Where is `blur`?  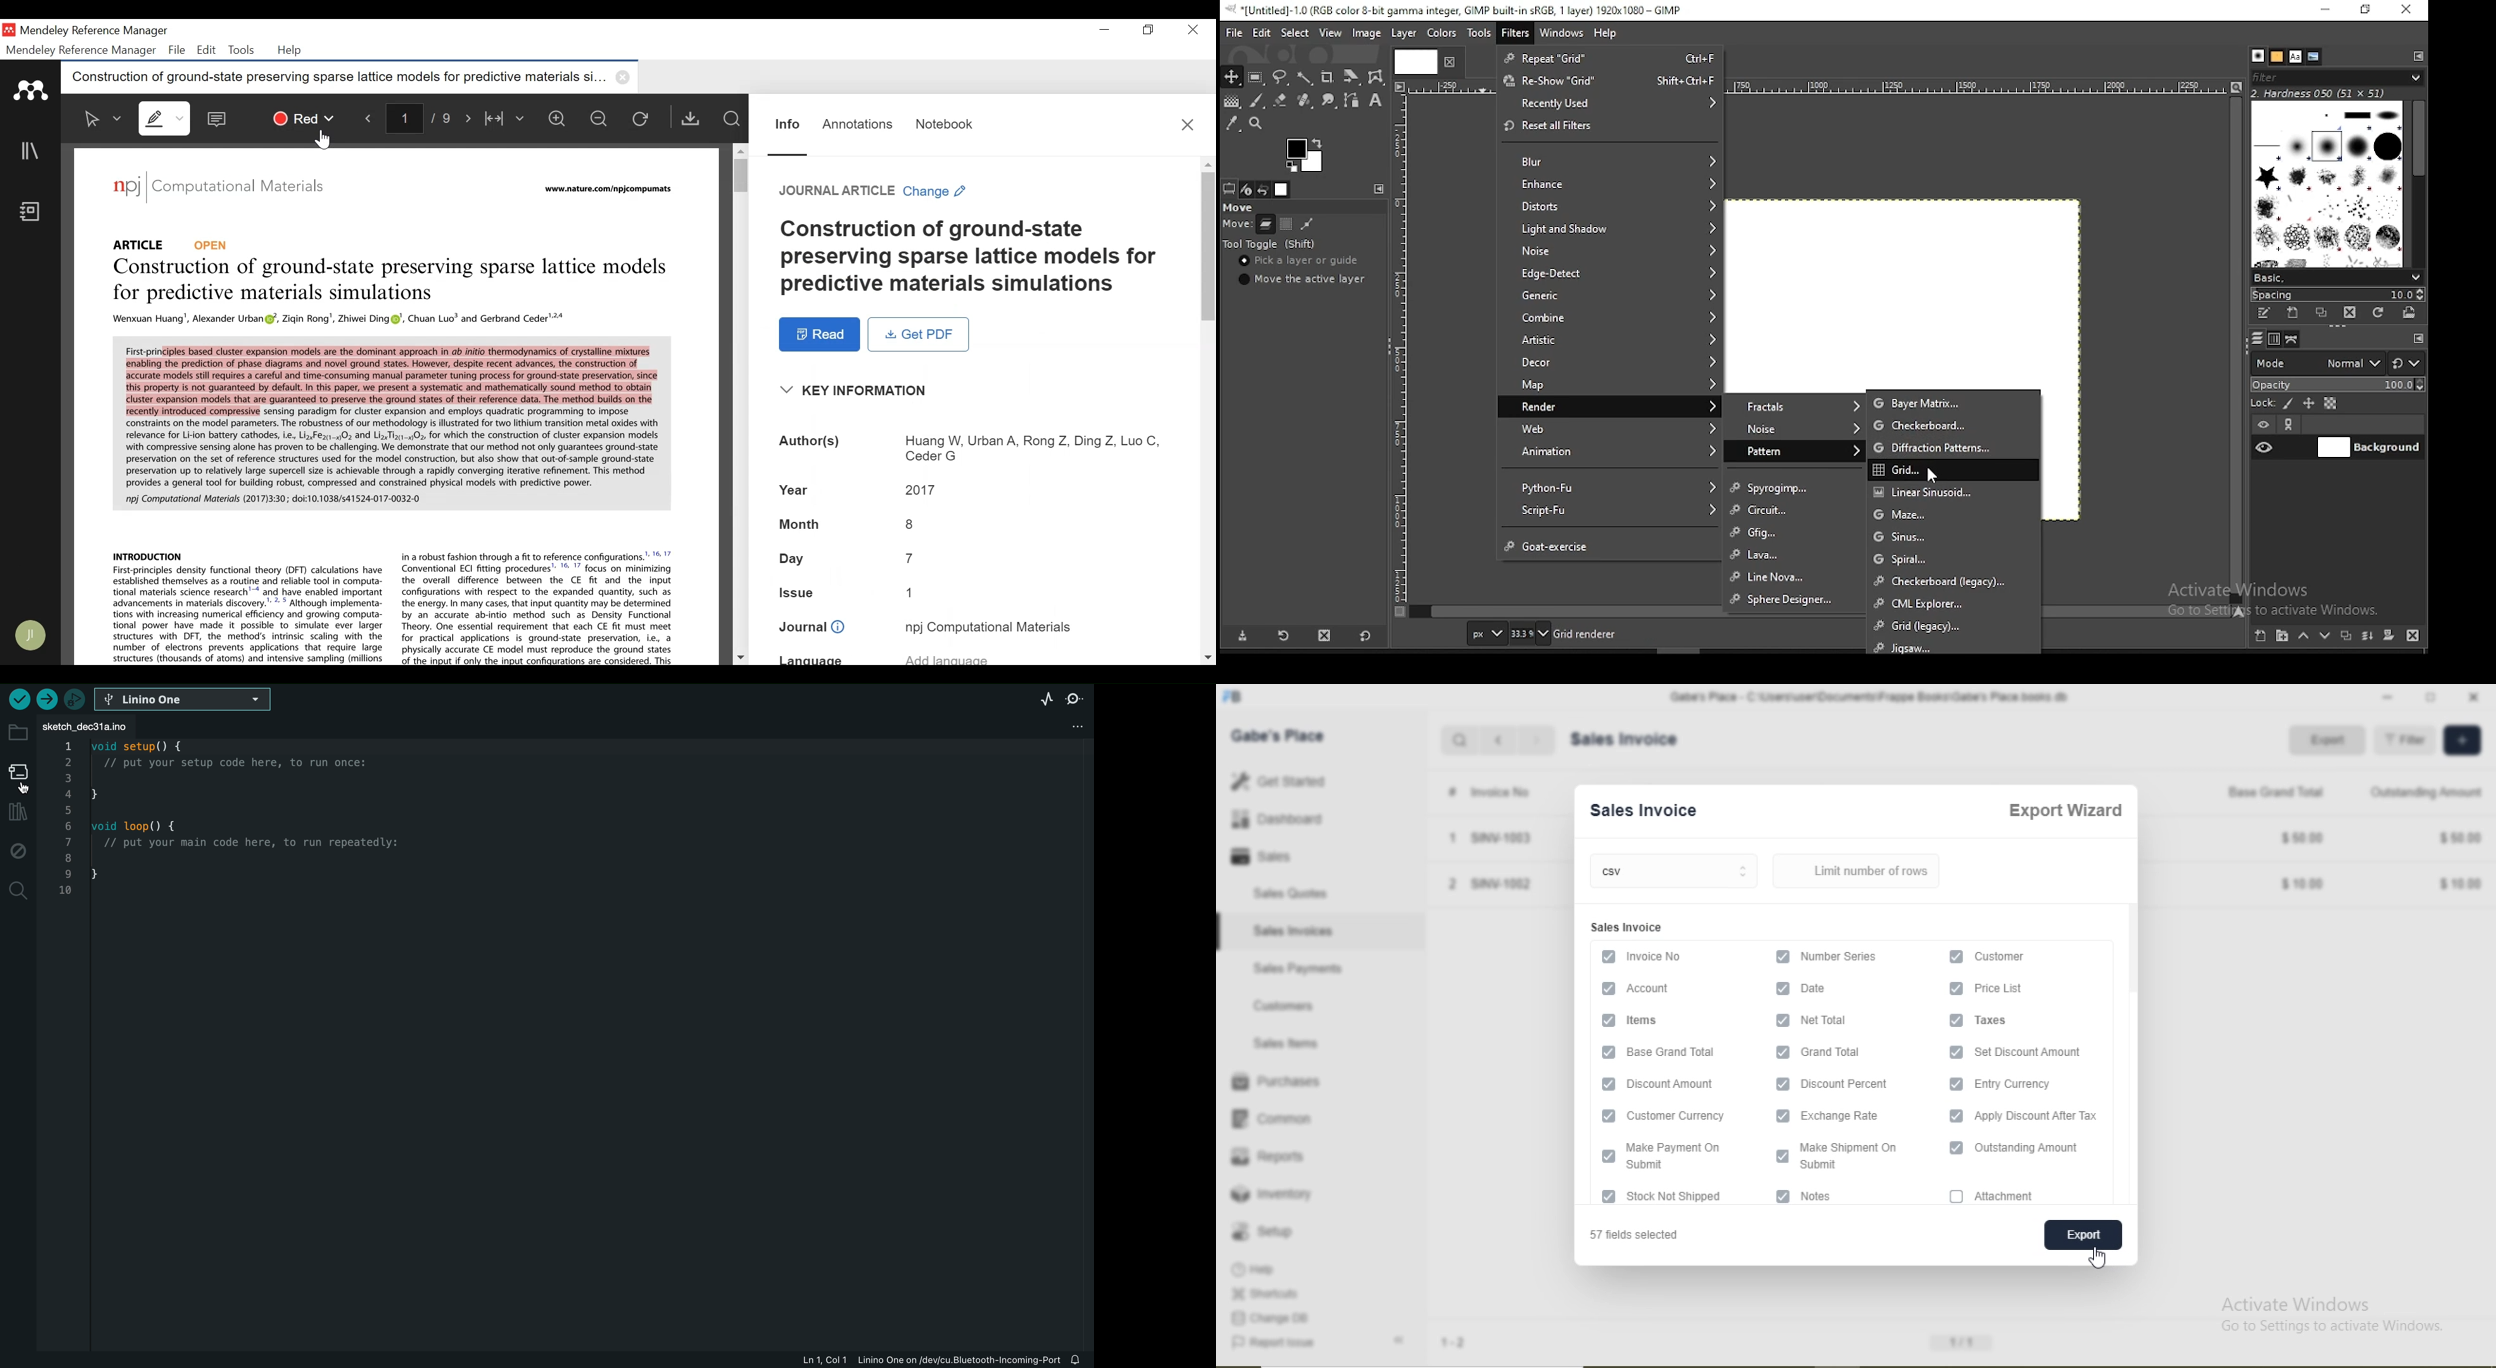 blur is located at coordinates (1612, 162).